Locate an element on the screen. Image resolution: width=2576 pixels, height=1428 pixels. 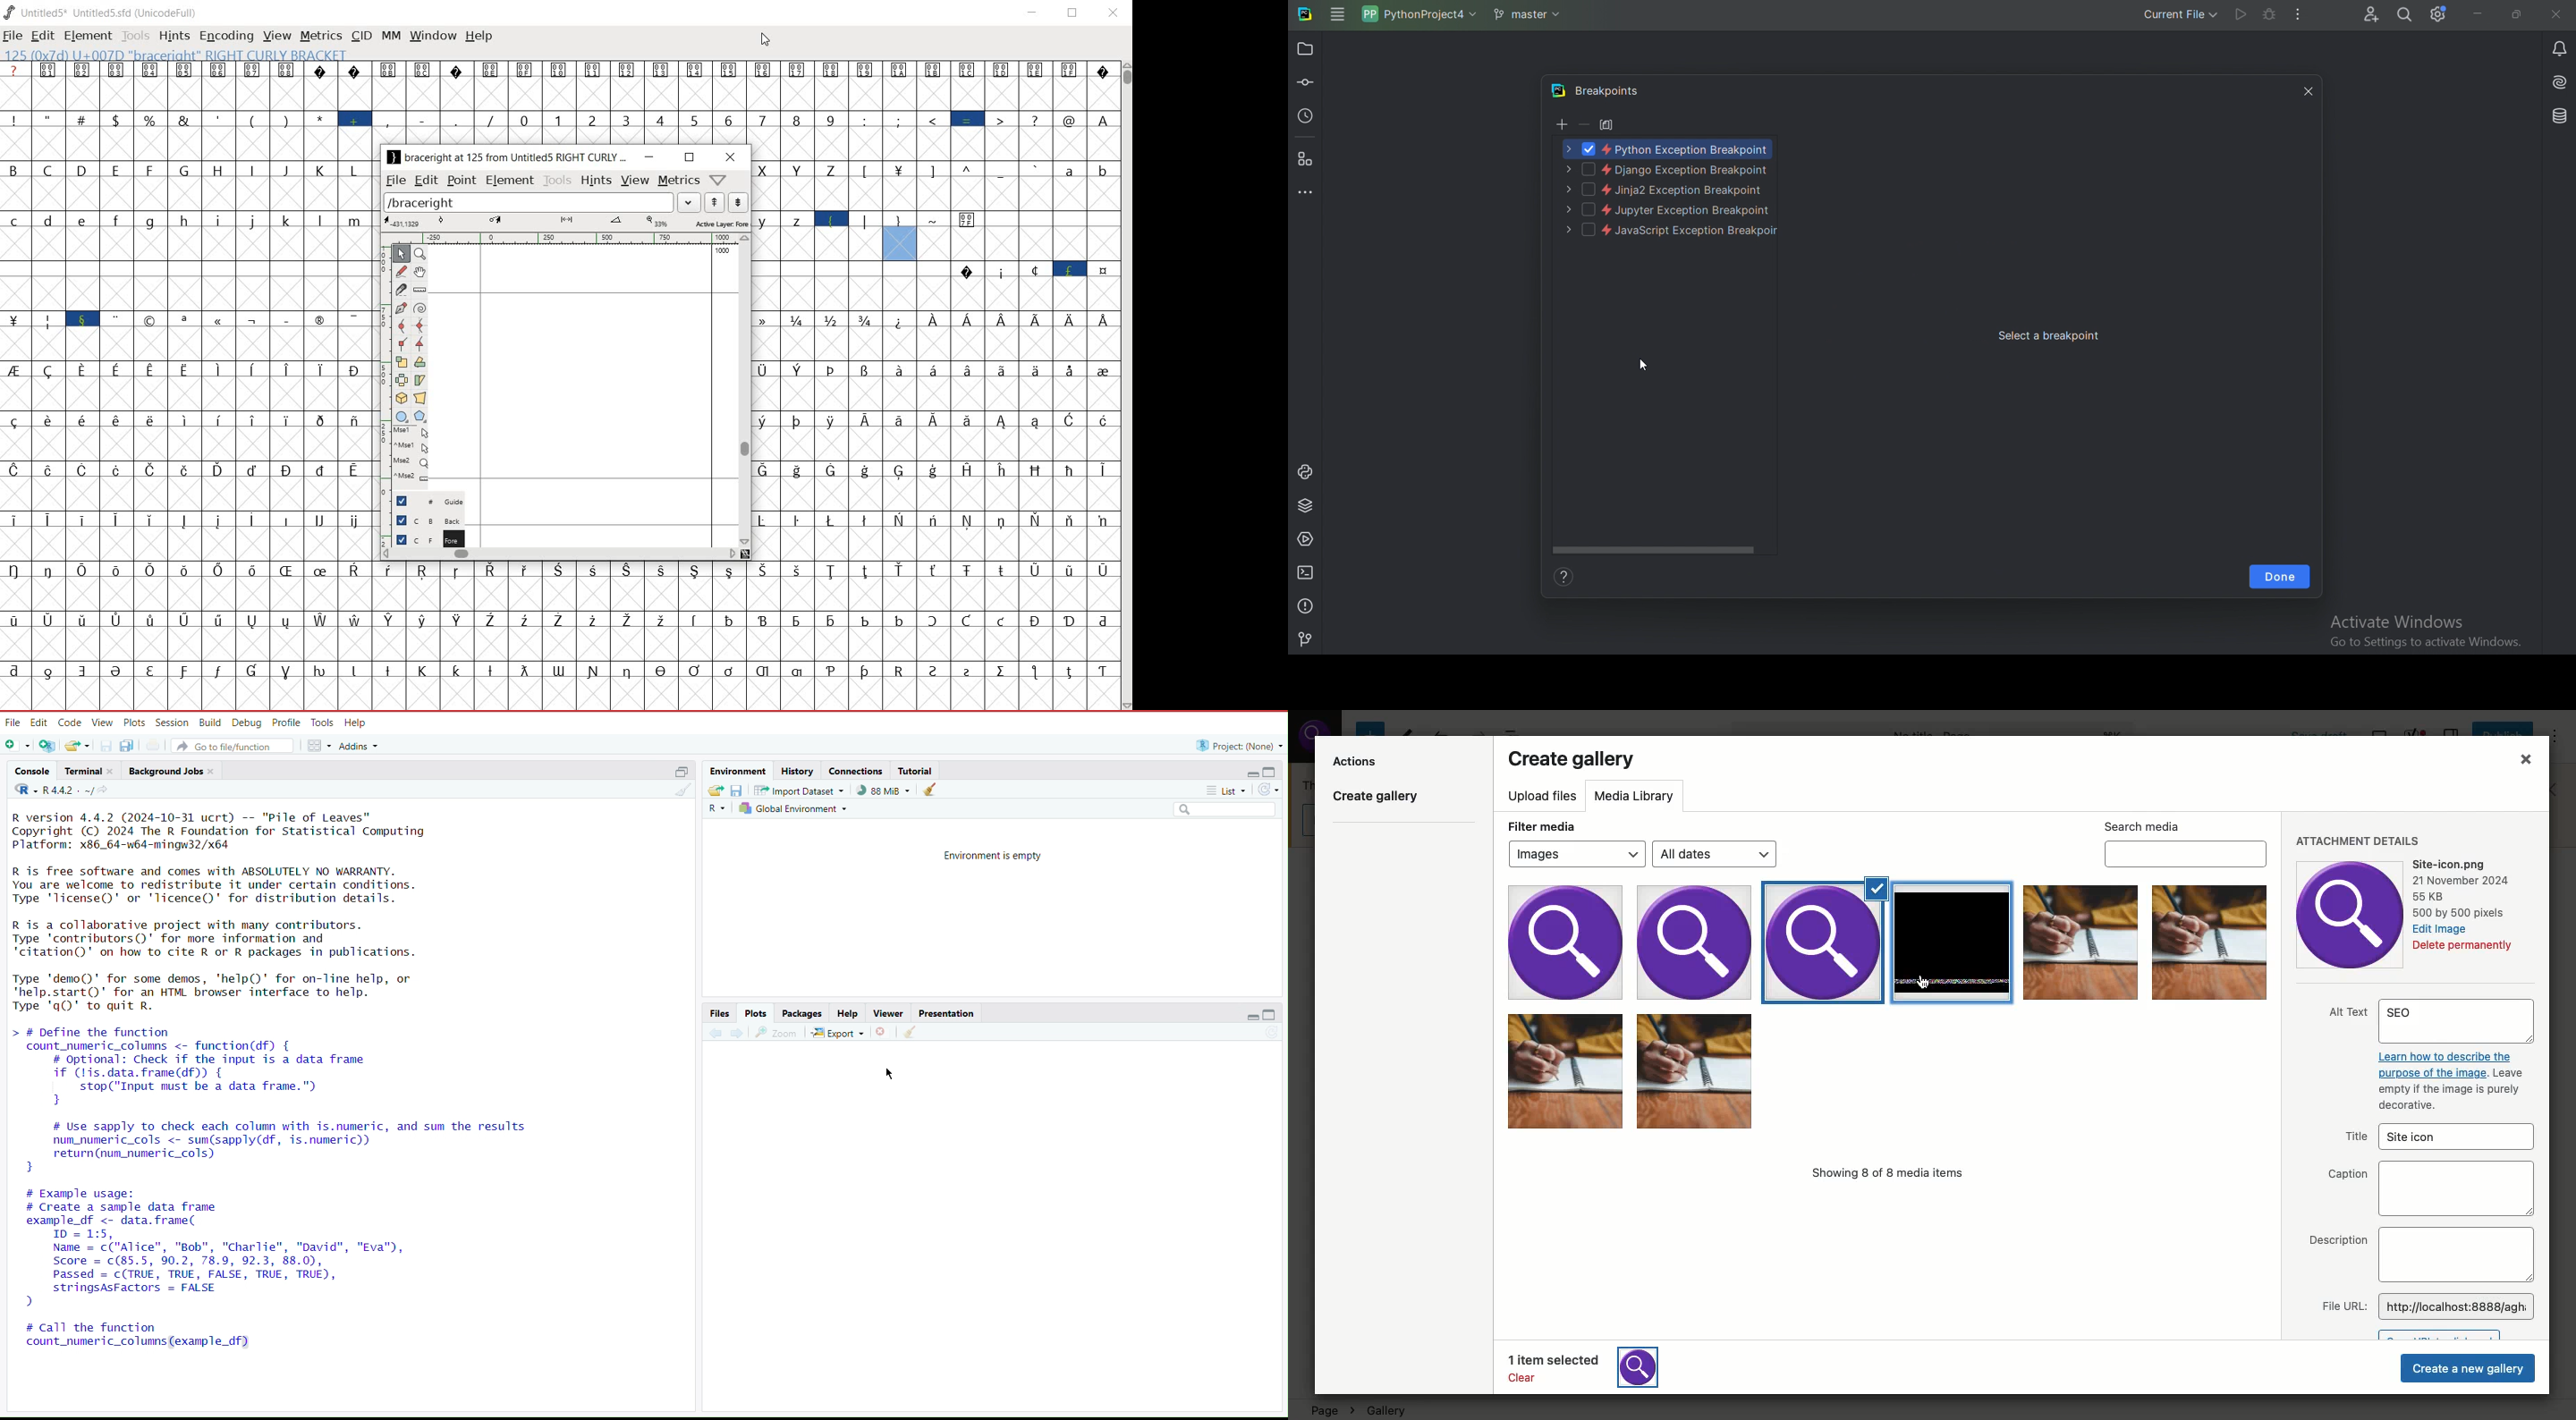
Terminal is located at coordinates (89, 771).